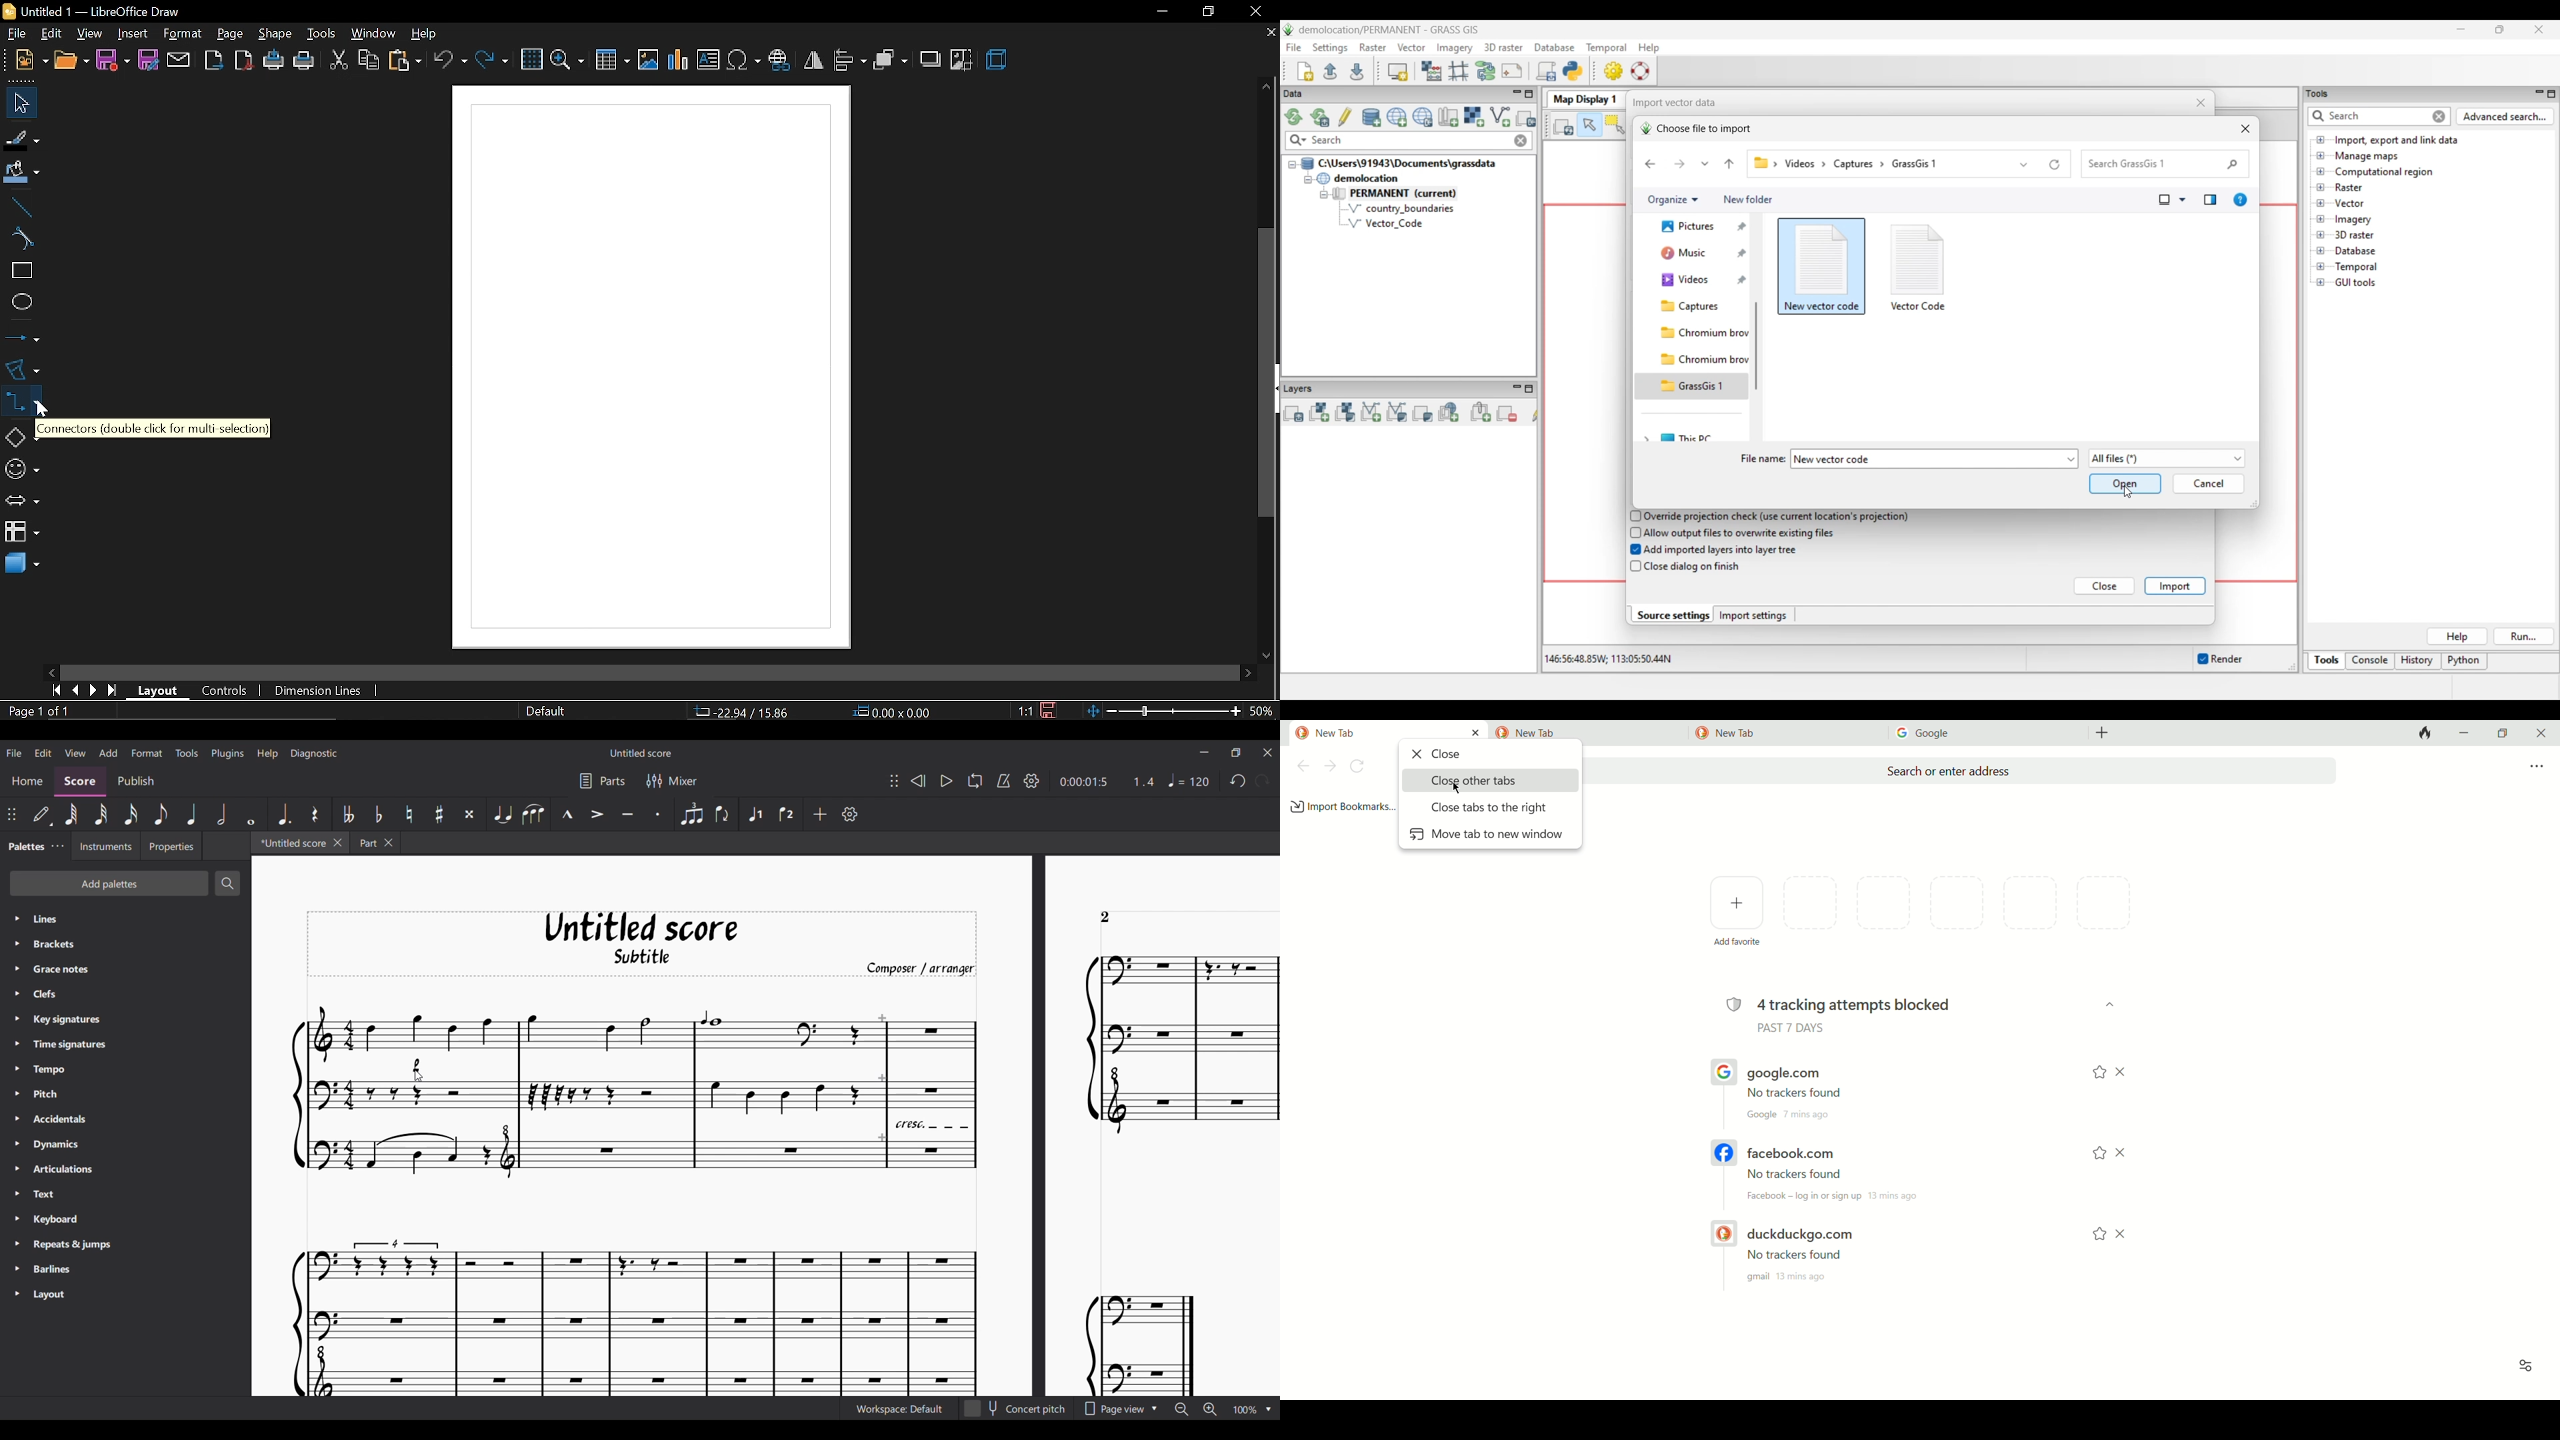 Image resolution: width=2576 pixels, height=1456 pixels. What do you see at coordinates (962, 60) in the screenshot?
I see `crop` at bounding box center [962, 60].